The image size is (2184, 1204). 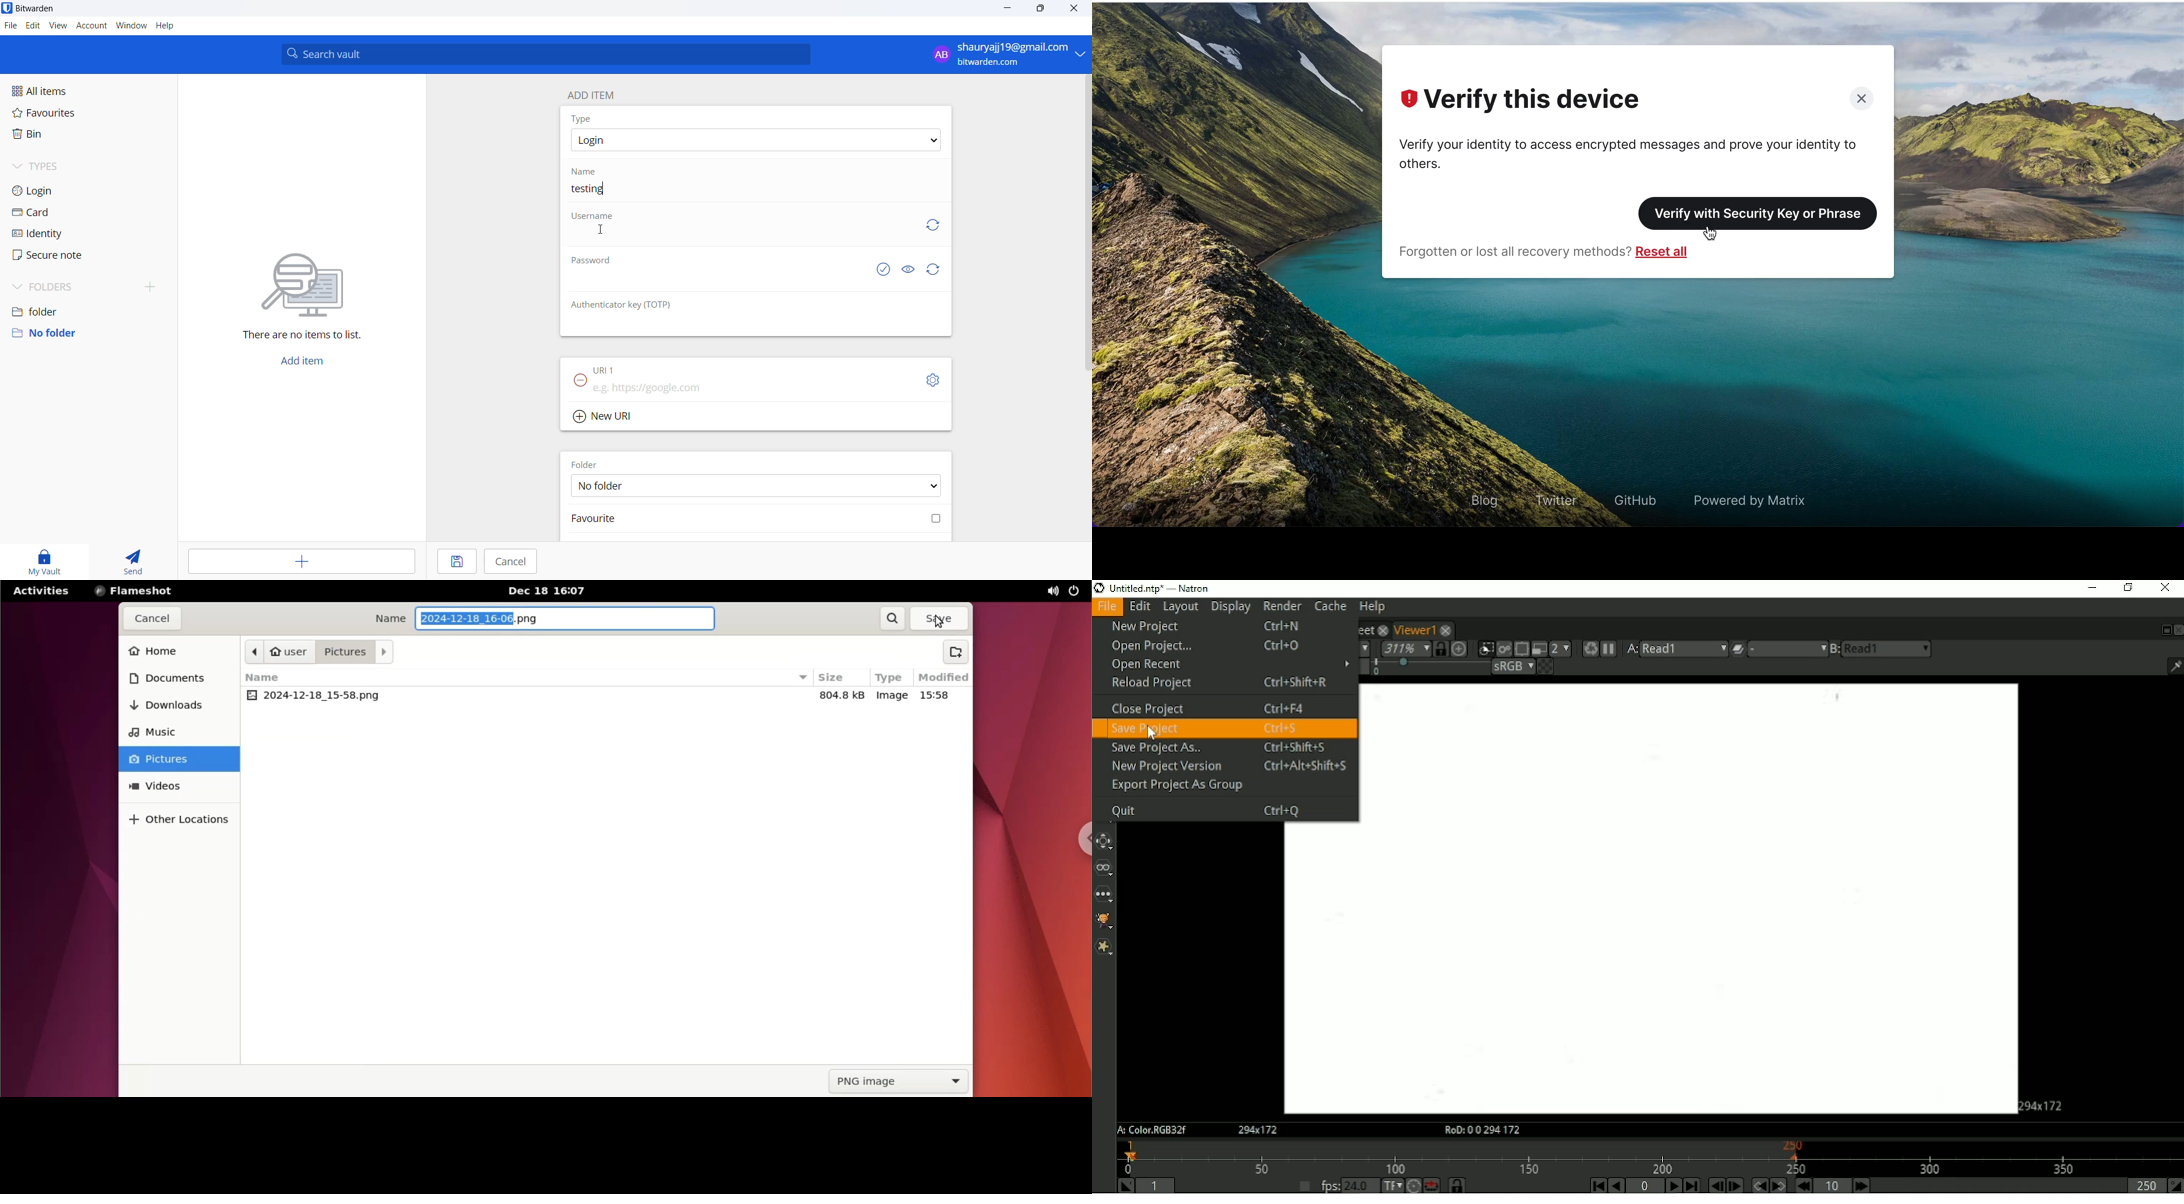 I want to click on Layout, so click(x=1179, y=607).